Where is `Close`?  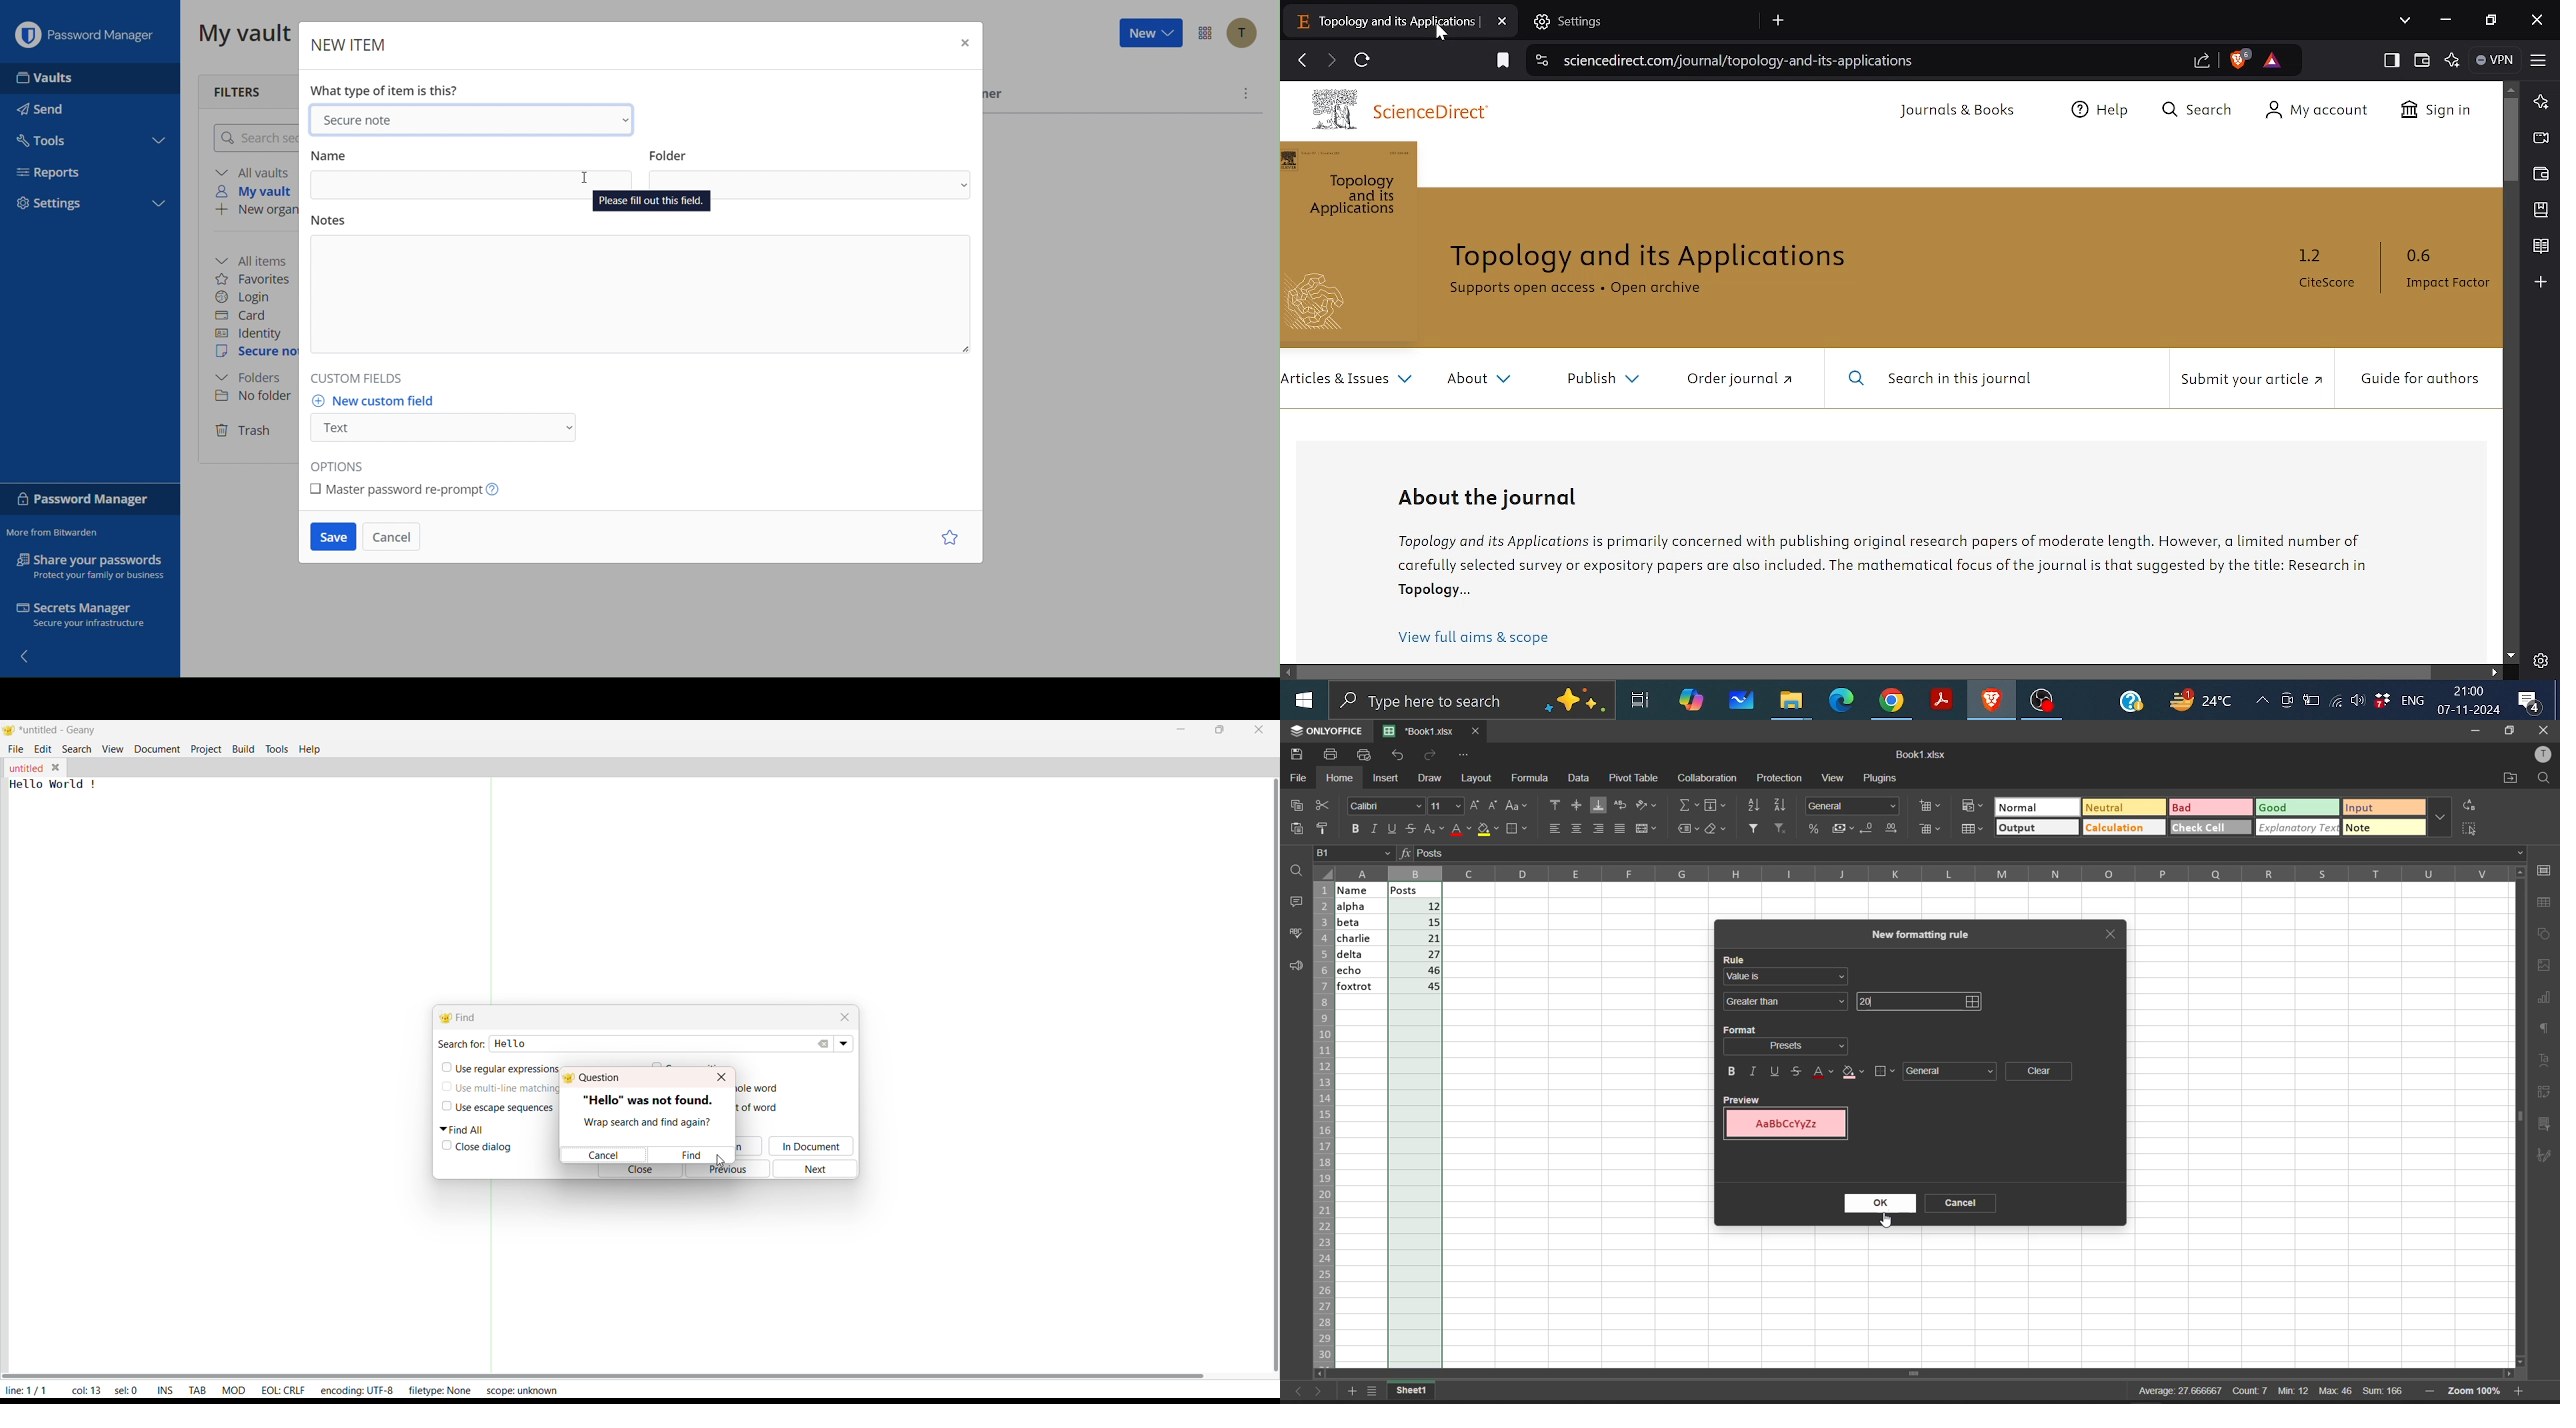
Close is located at coordinates (963, 43).